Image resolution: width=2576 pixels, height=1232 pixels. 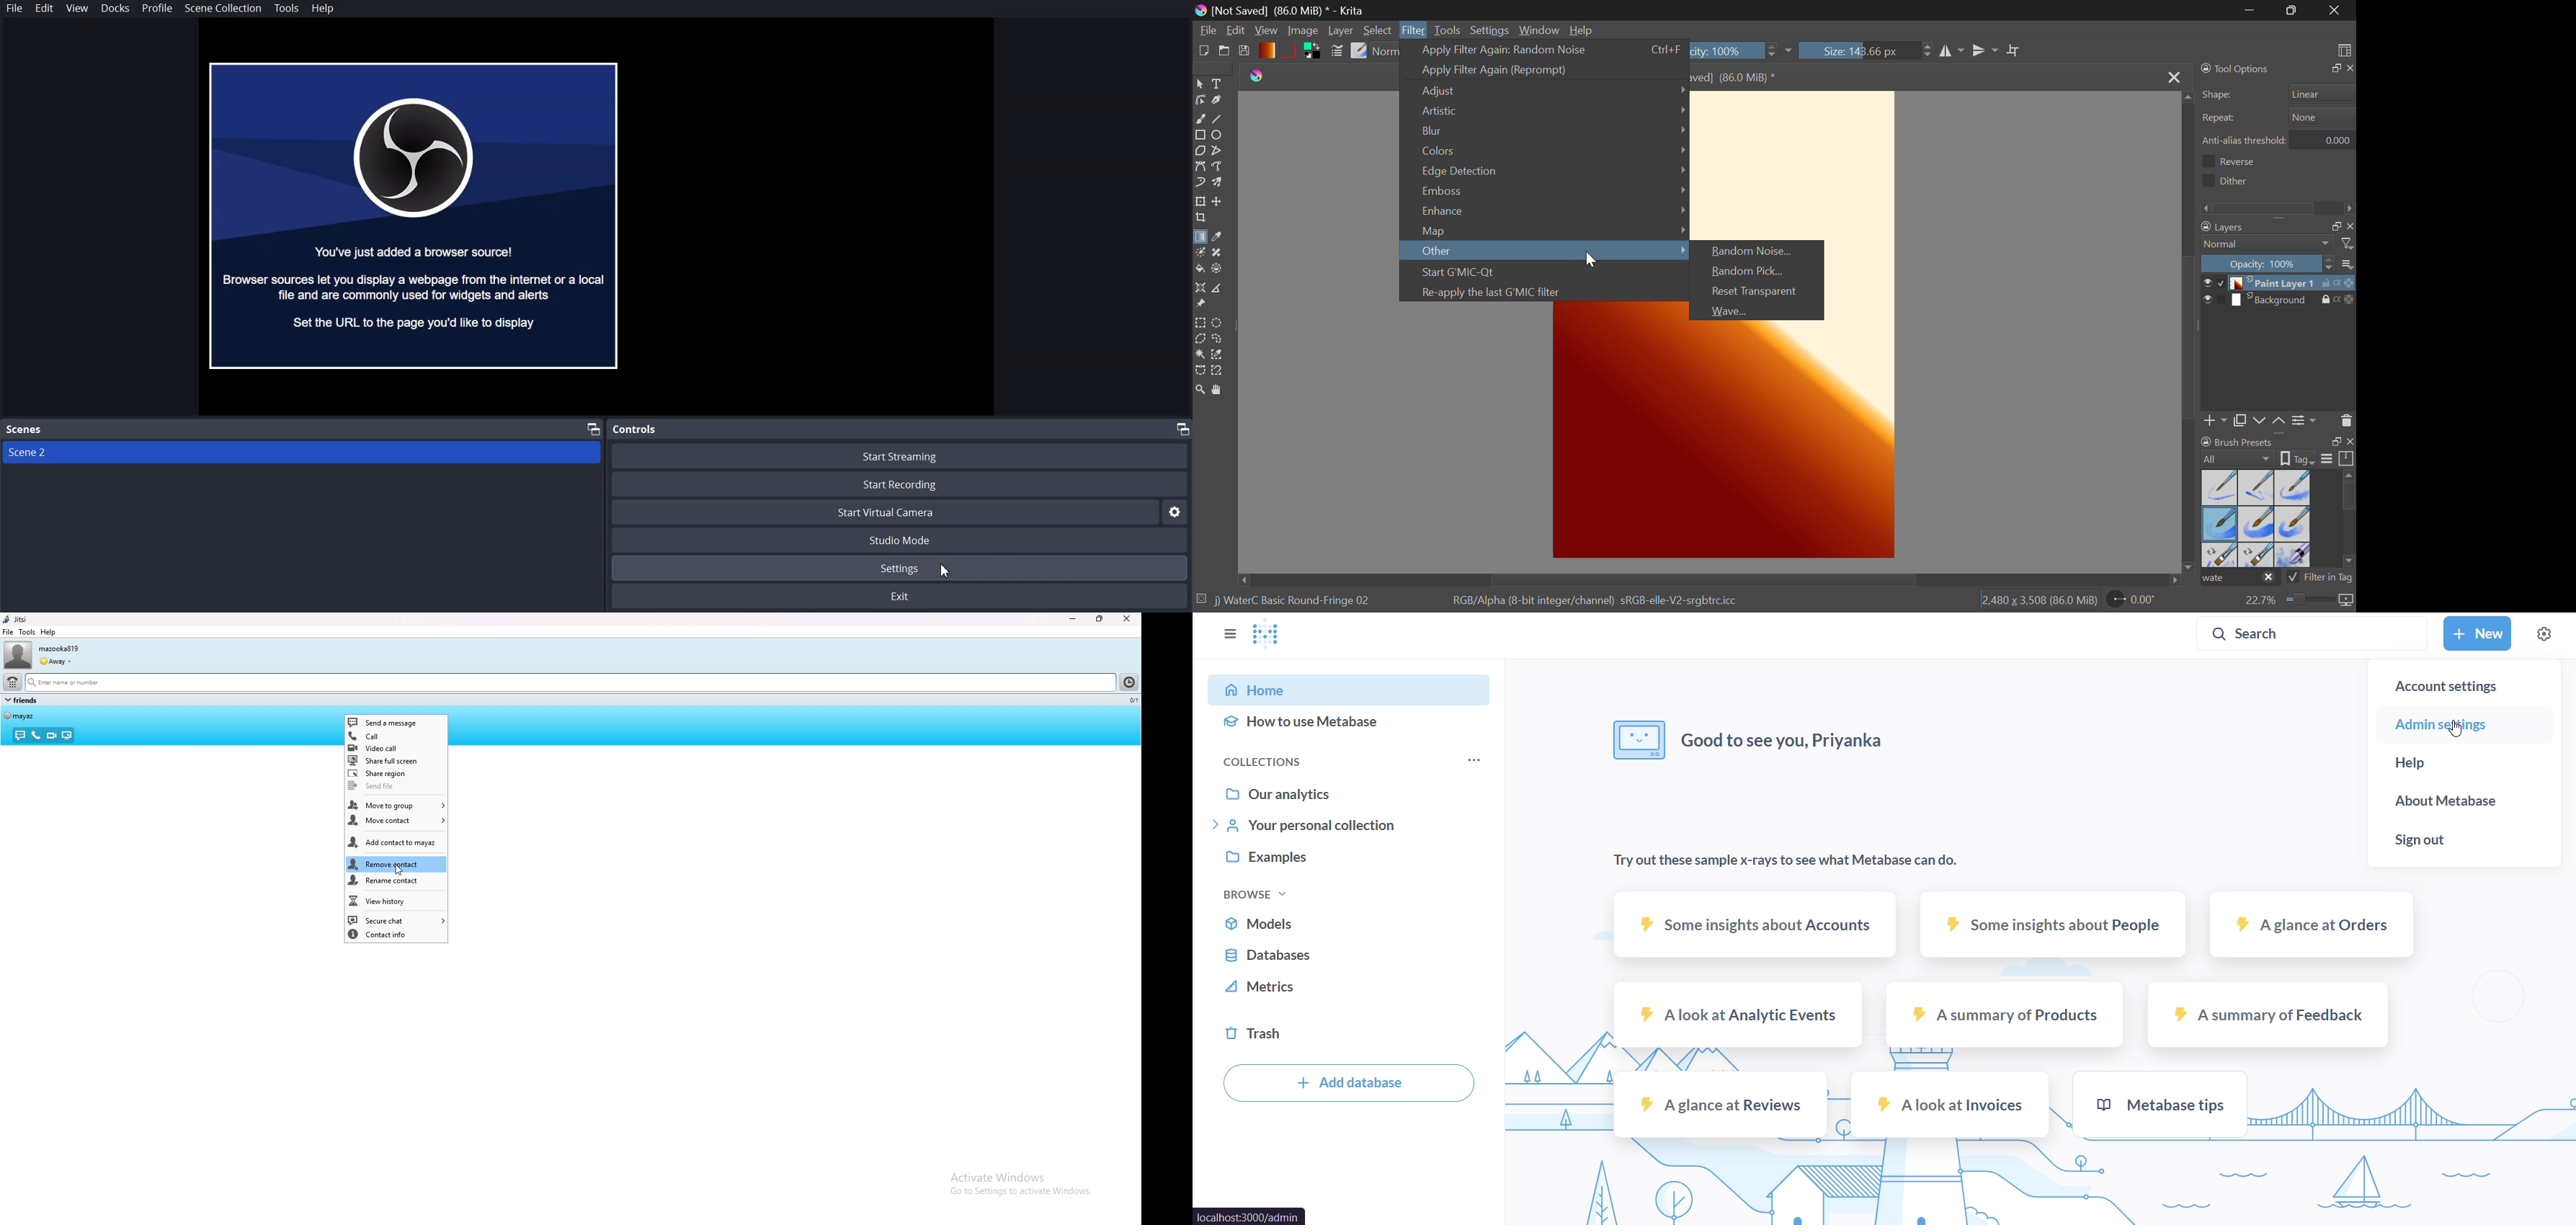 I want to click on move down, so click(x=2260, y=420).